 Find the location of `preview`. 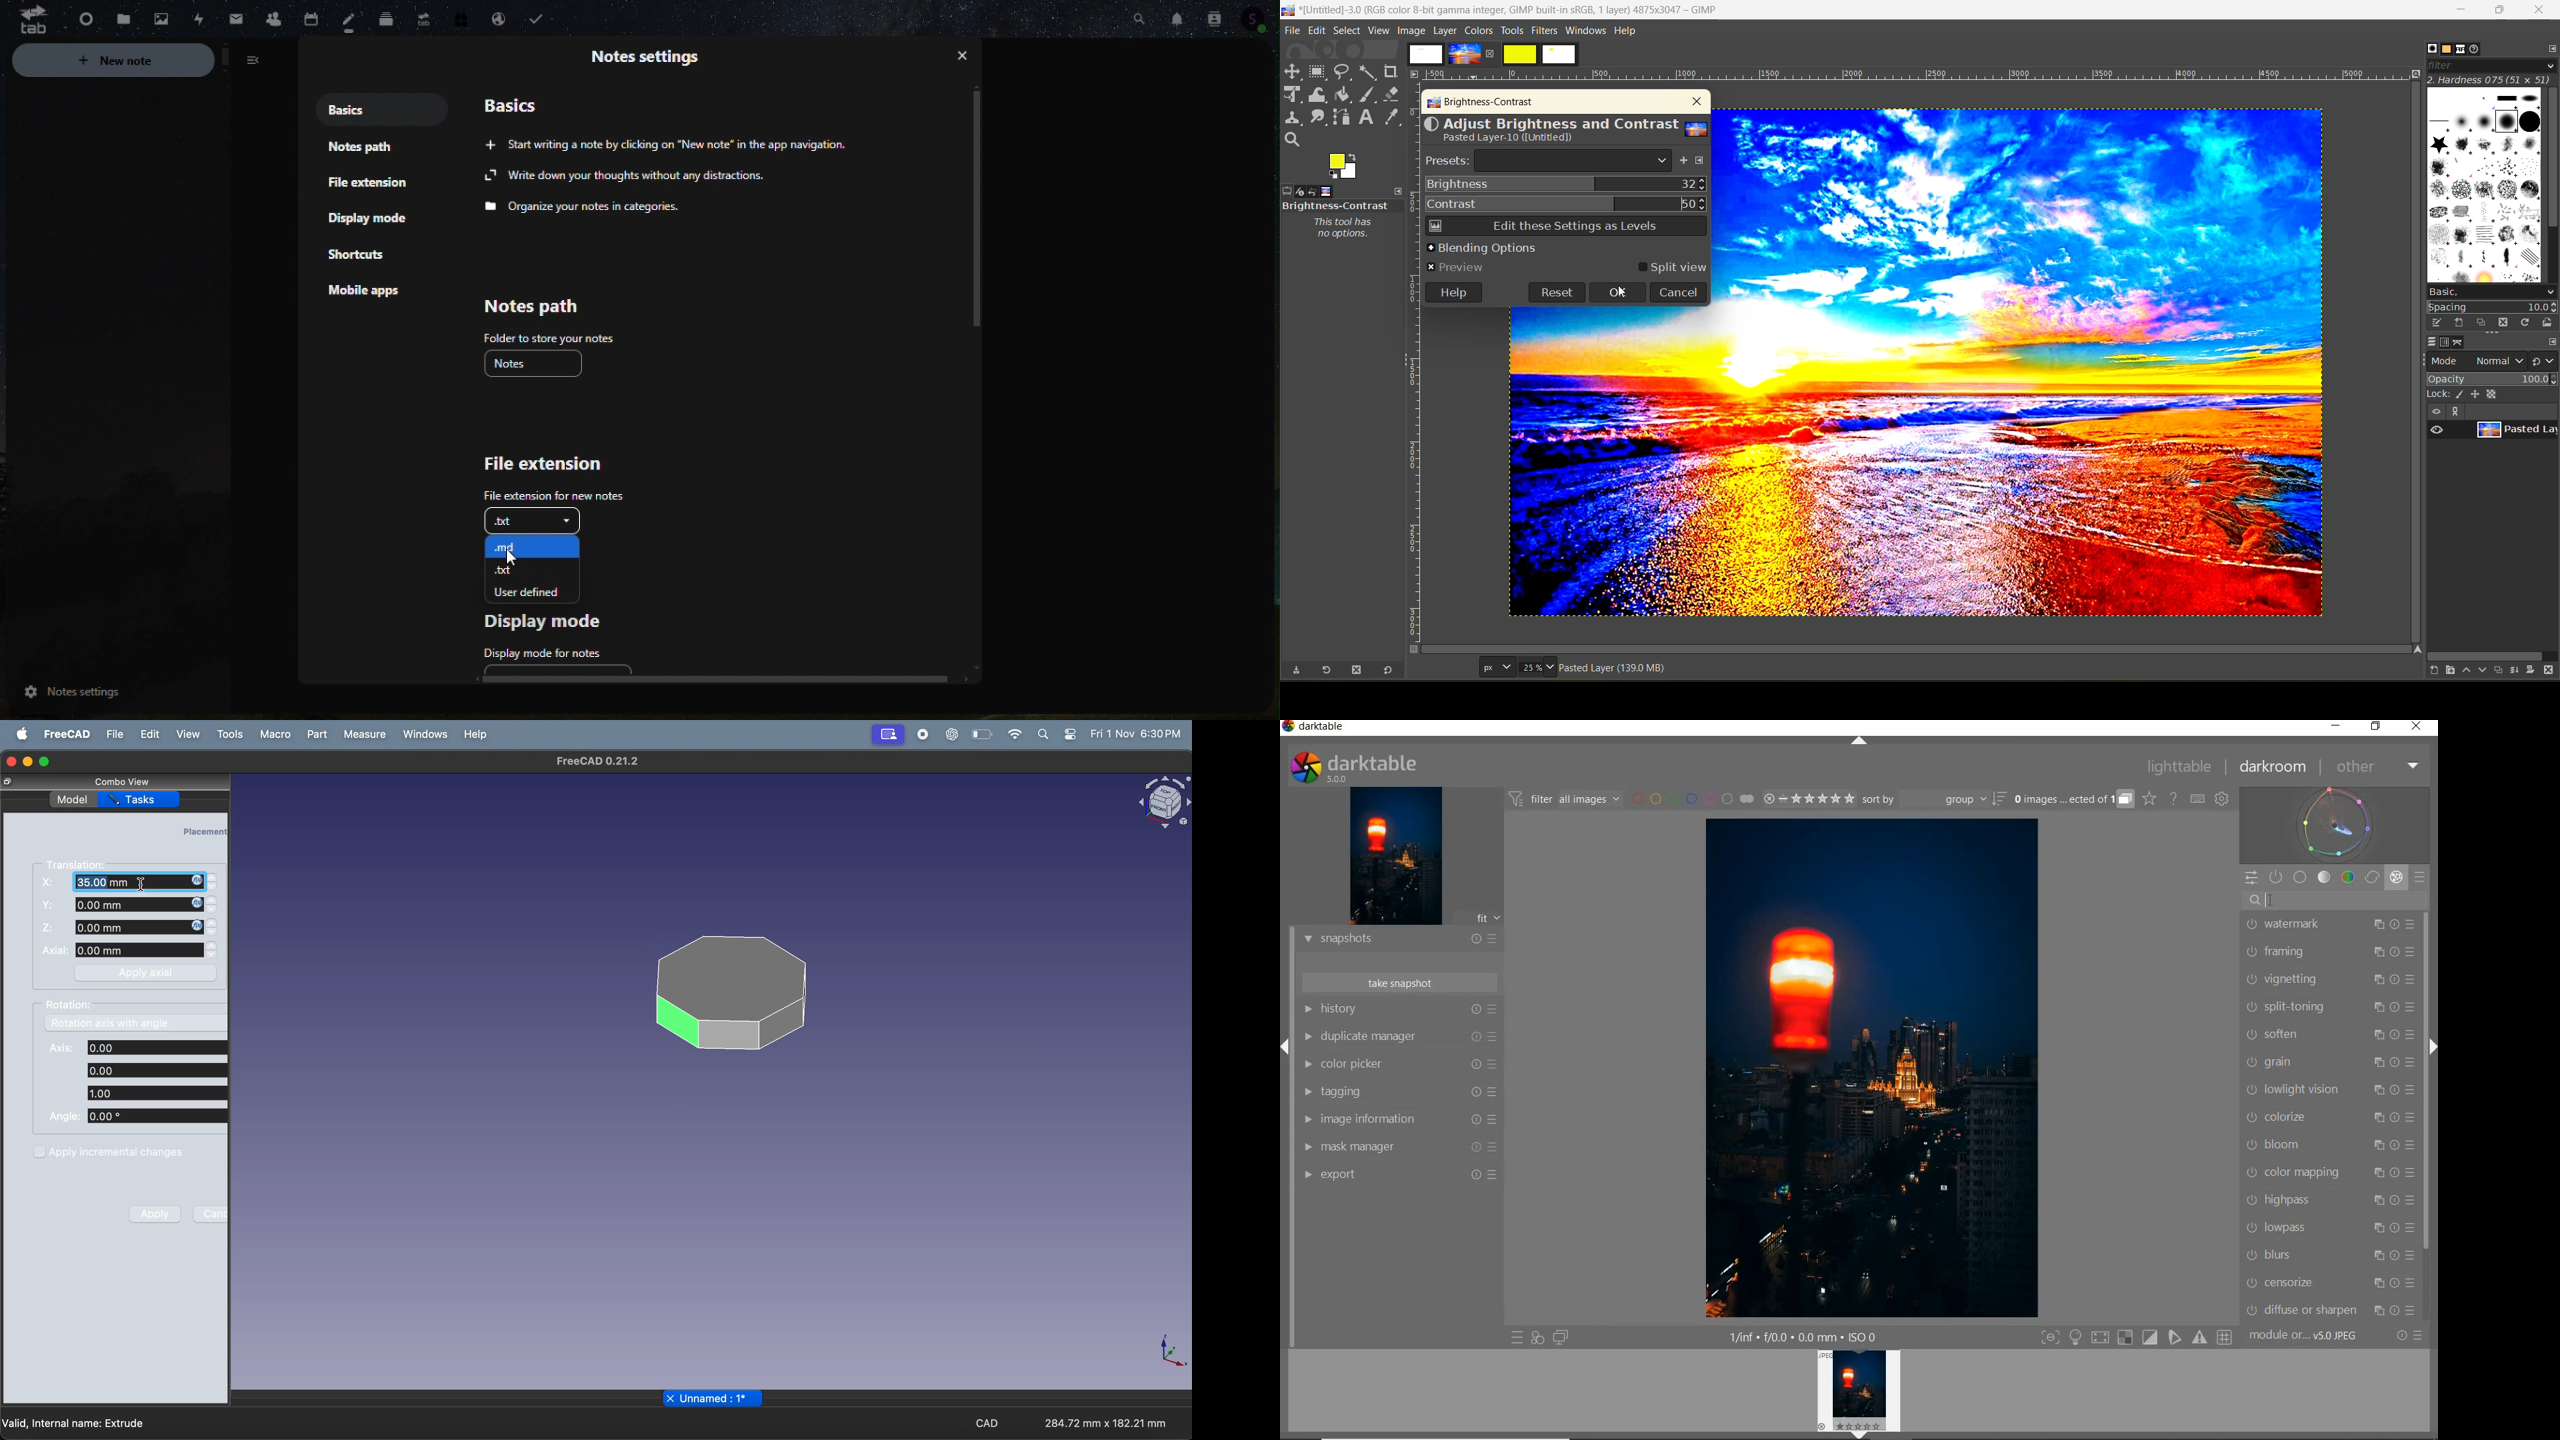

preview is located at coordinates (1459, 267).